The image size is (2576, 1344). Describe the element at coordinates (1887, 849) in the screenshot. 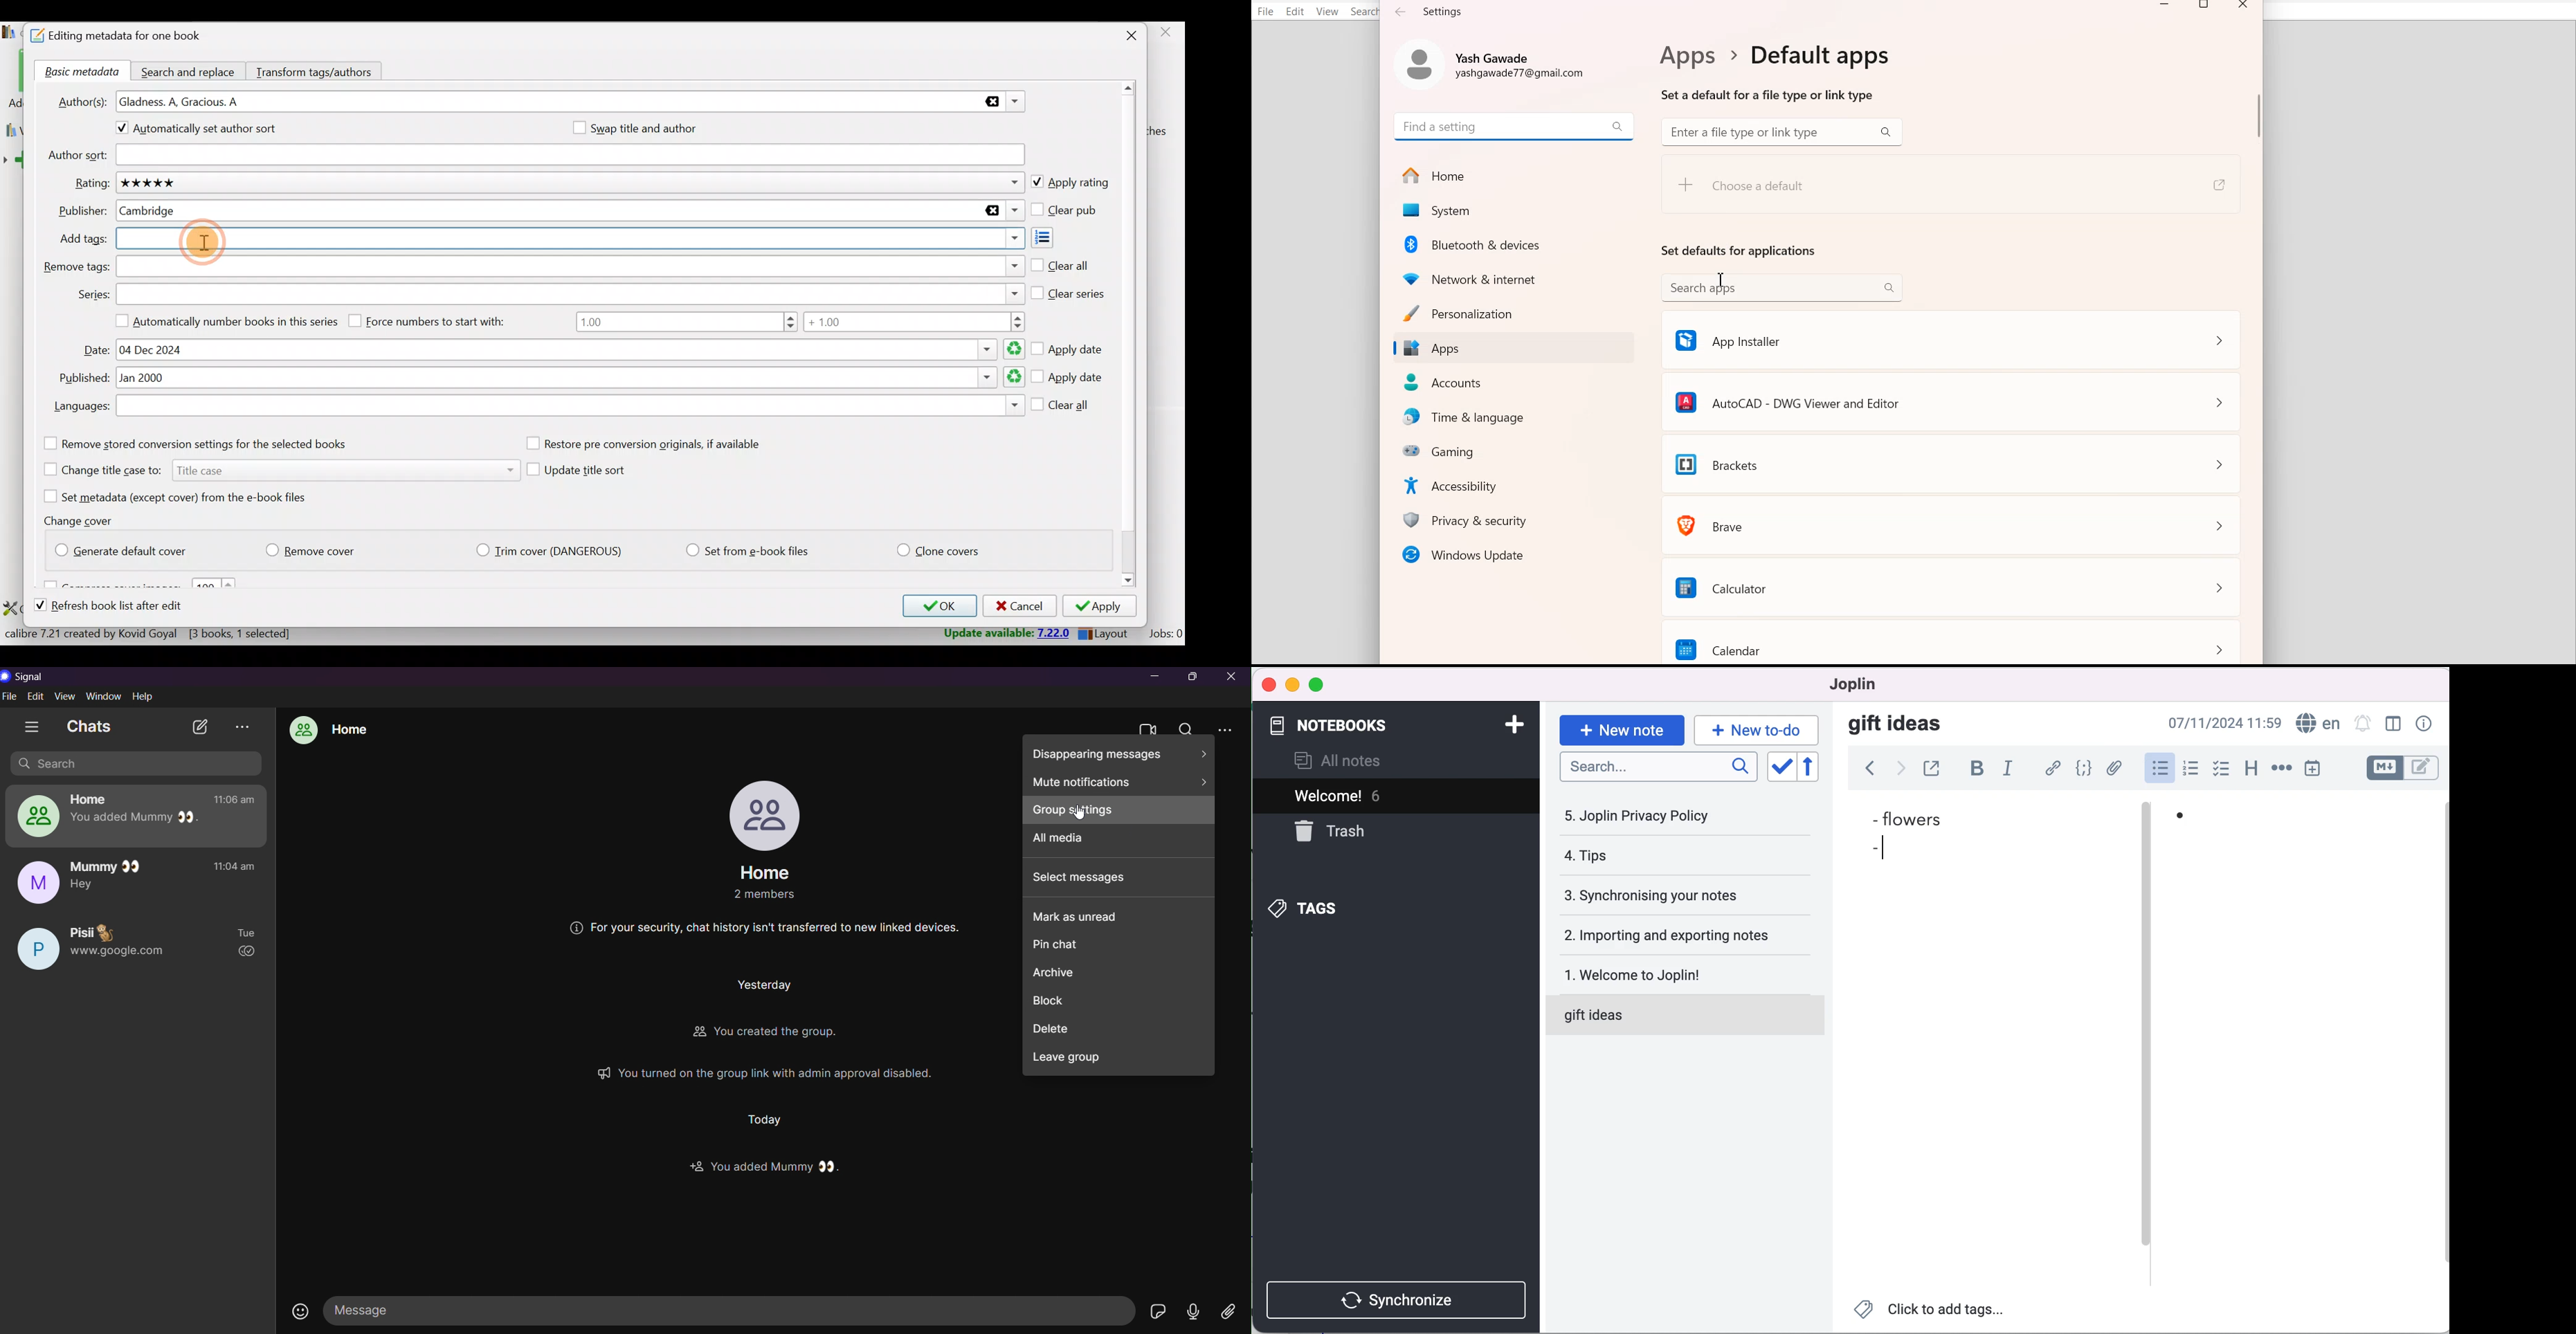

I see `cursor` at that location.